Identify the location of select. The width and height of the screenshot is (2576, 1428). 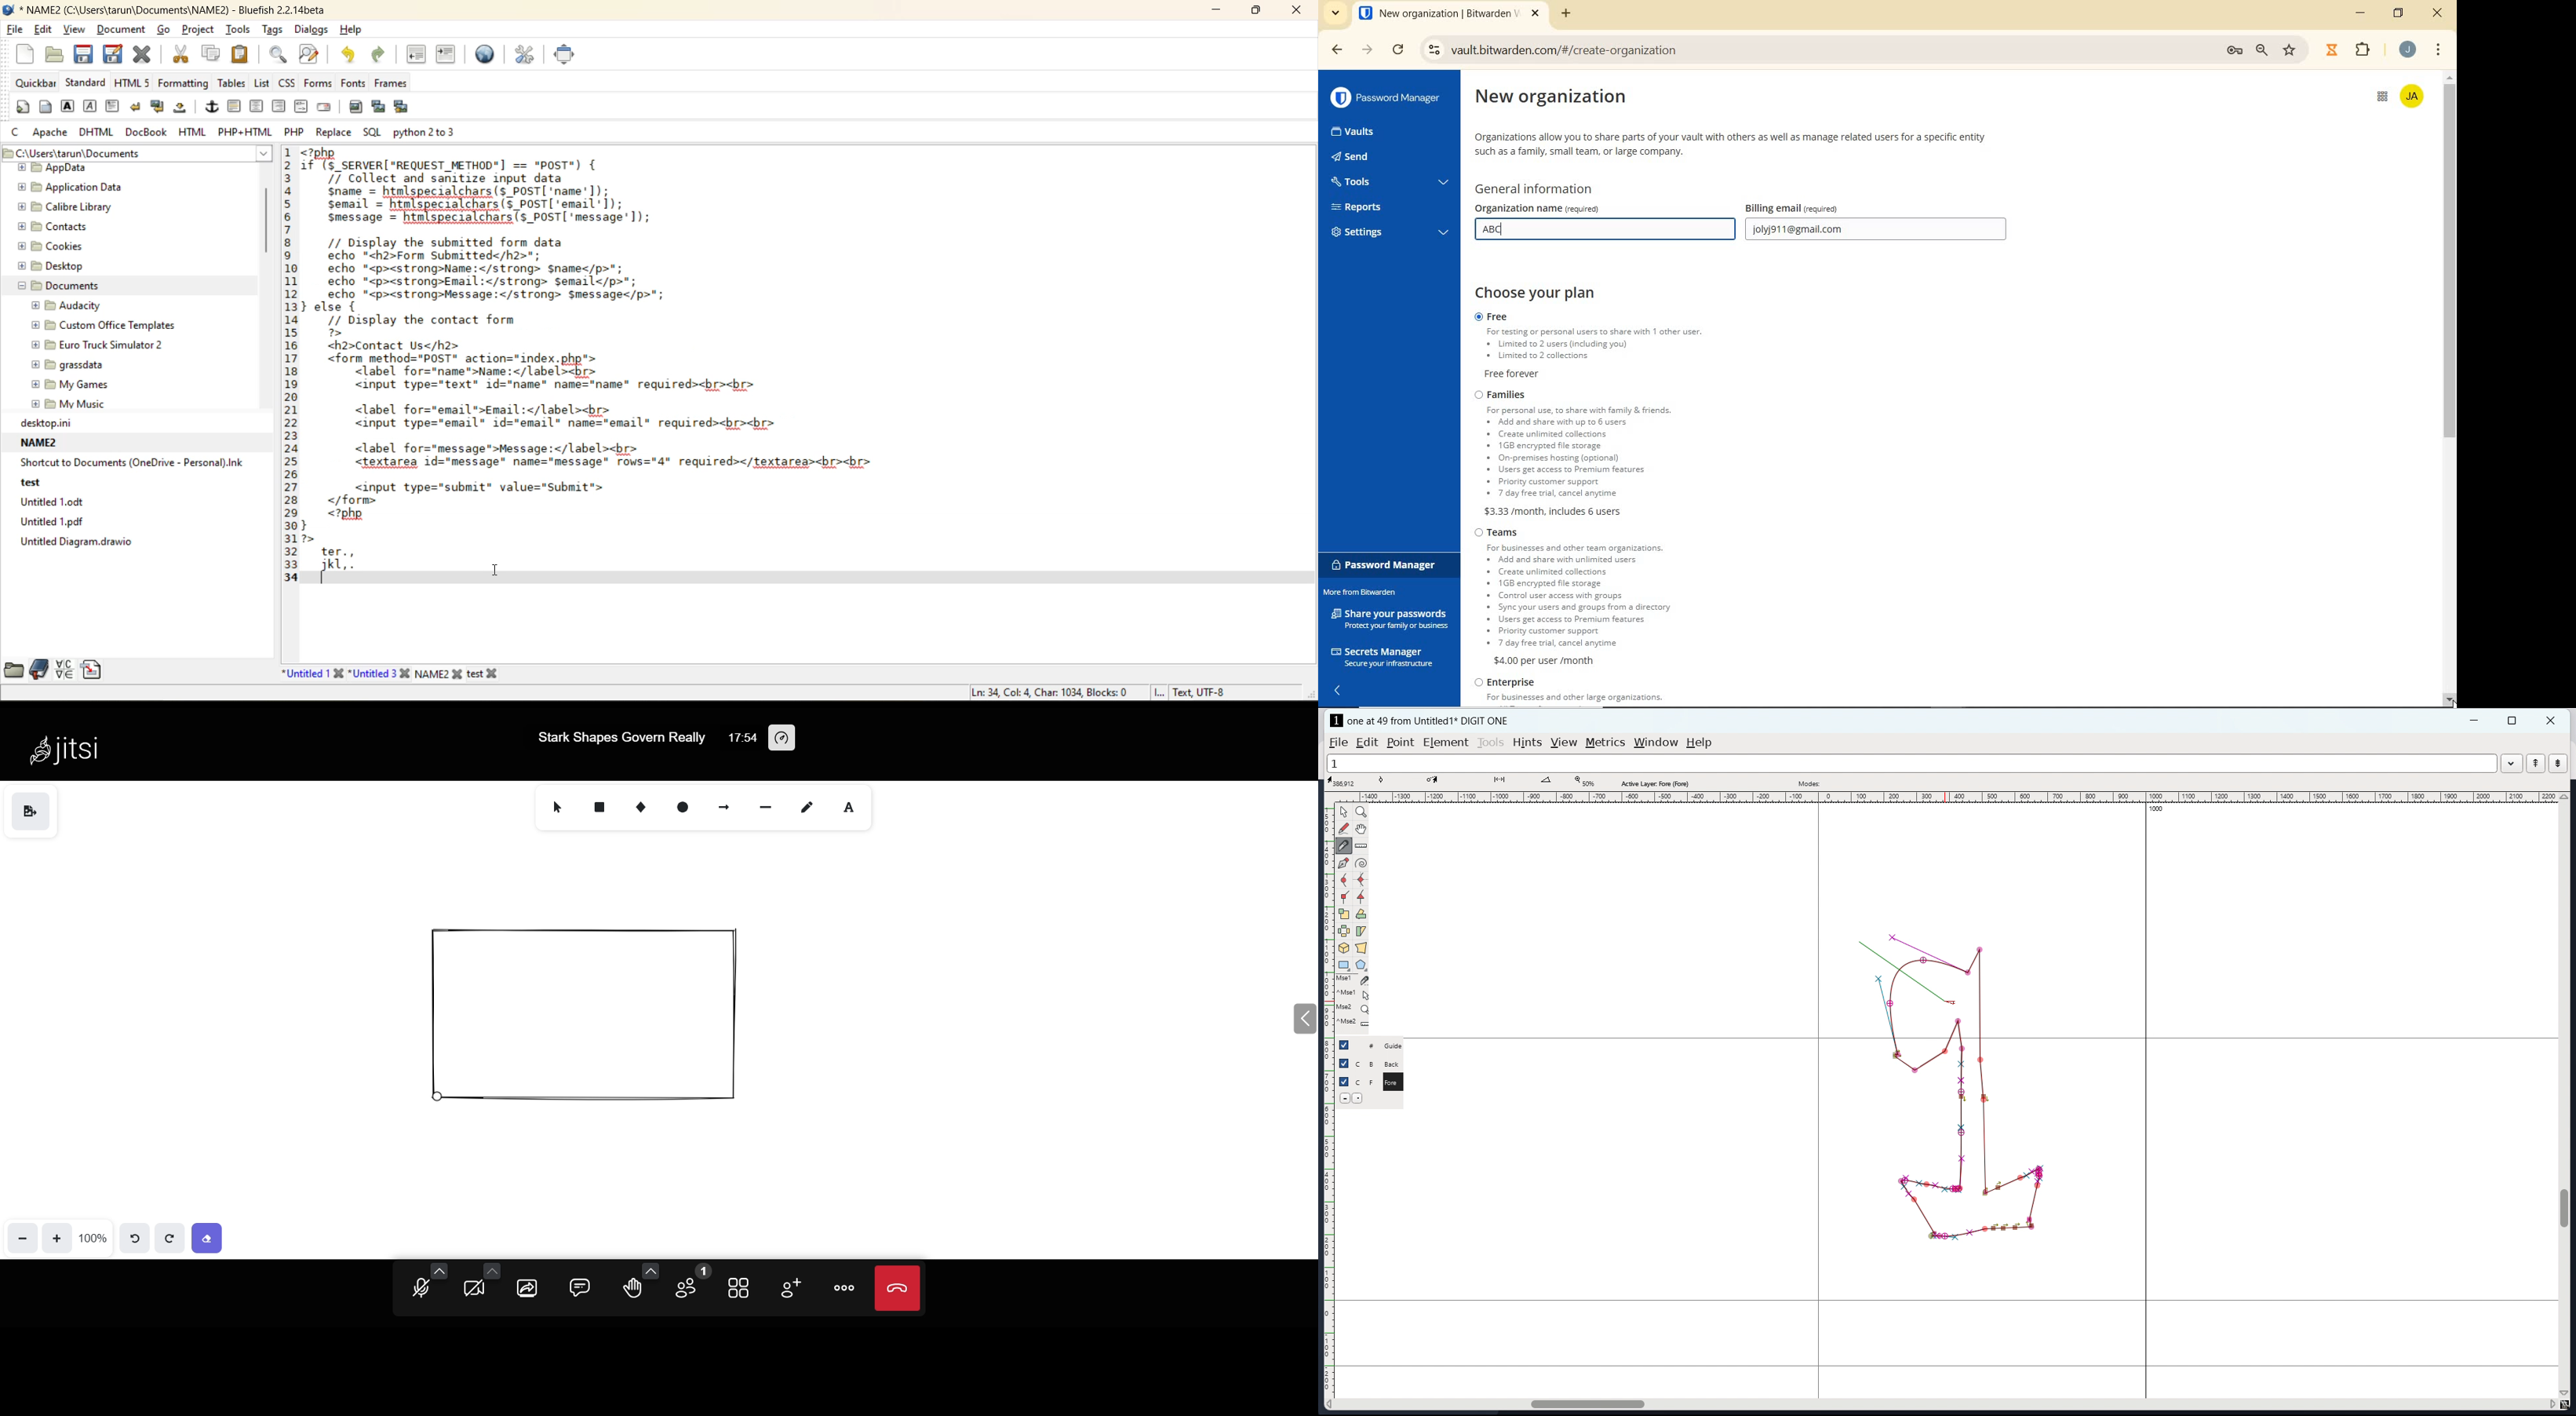
(555, 808).